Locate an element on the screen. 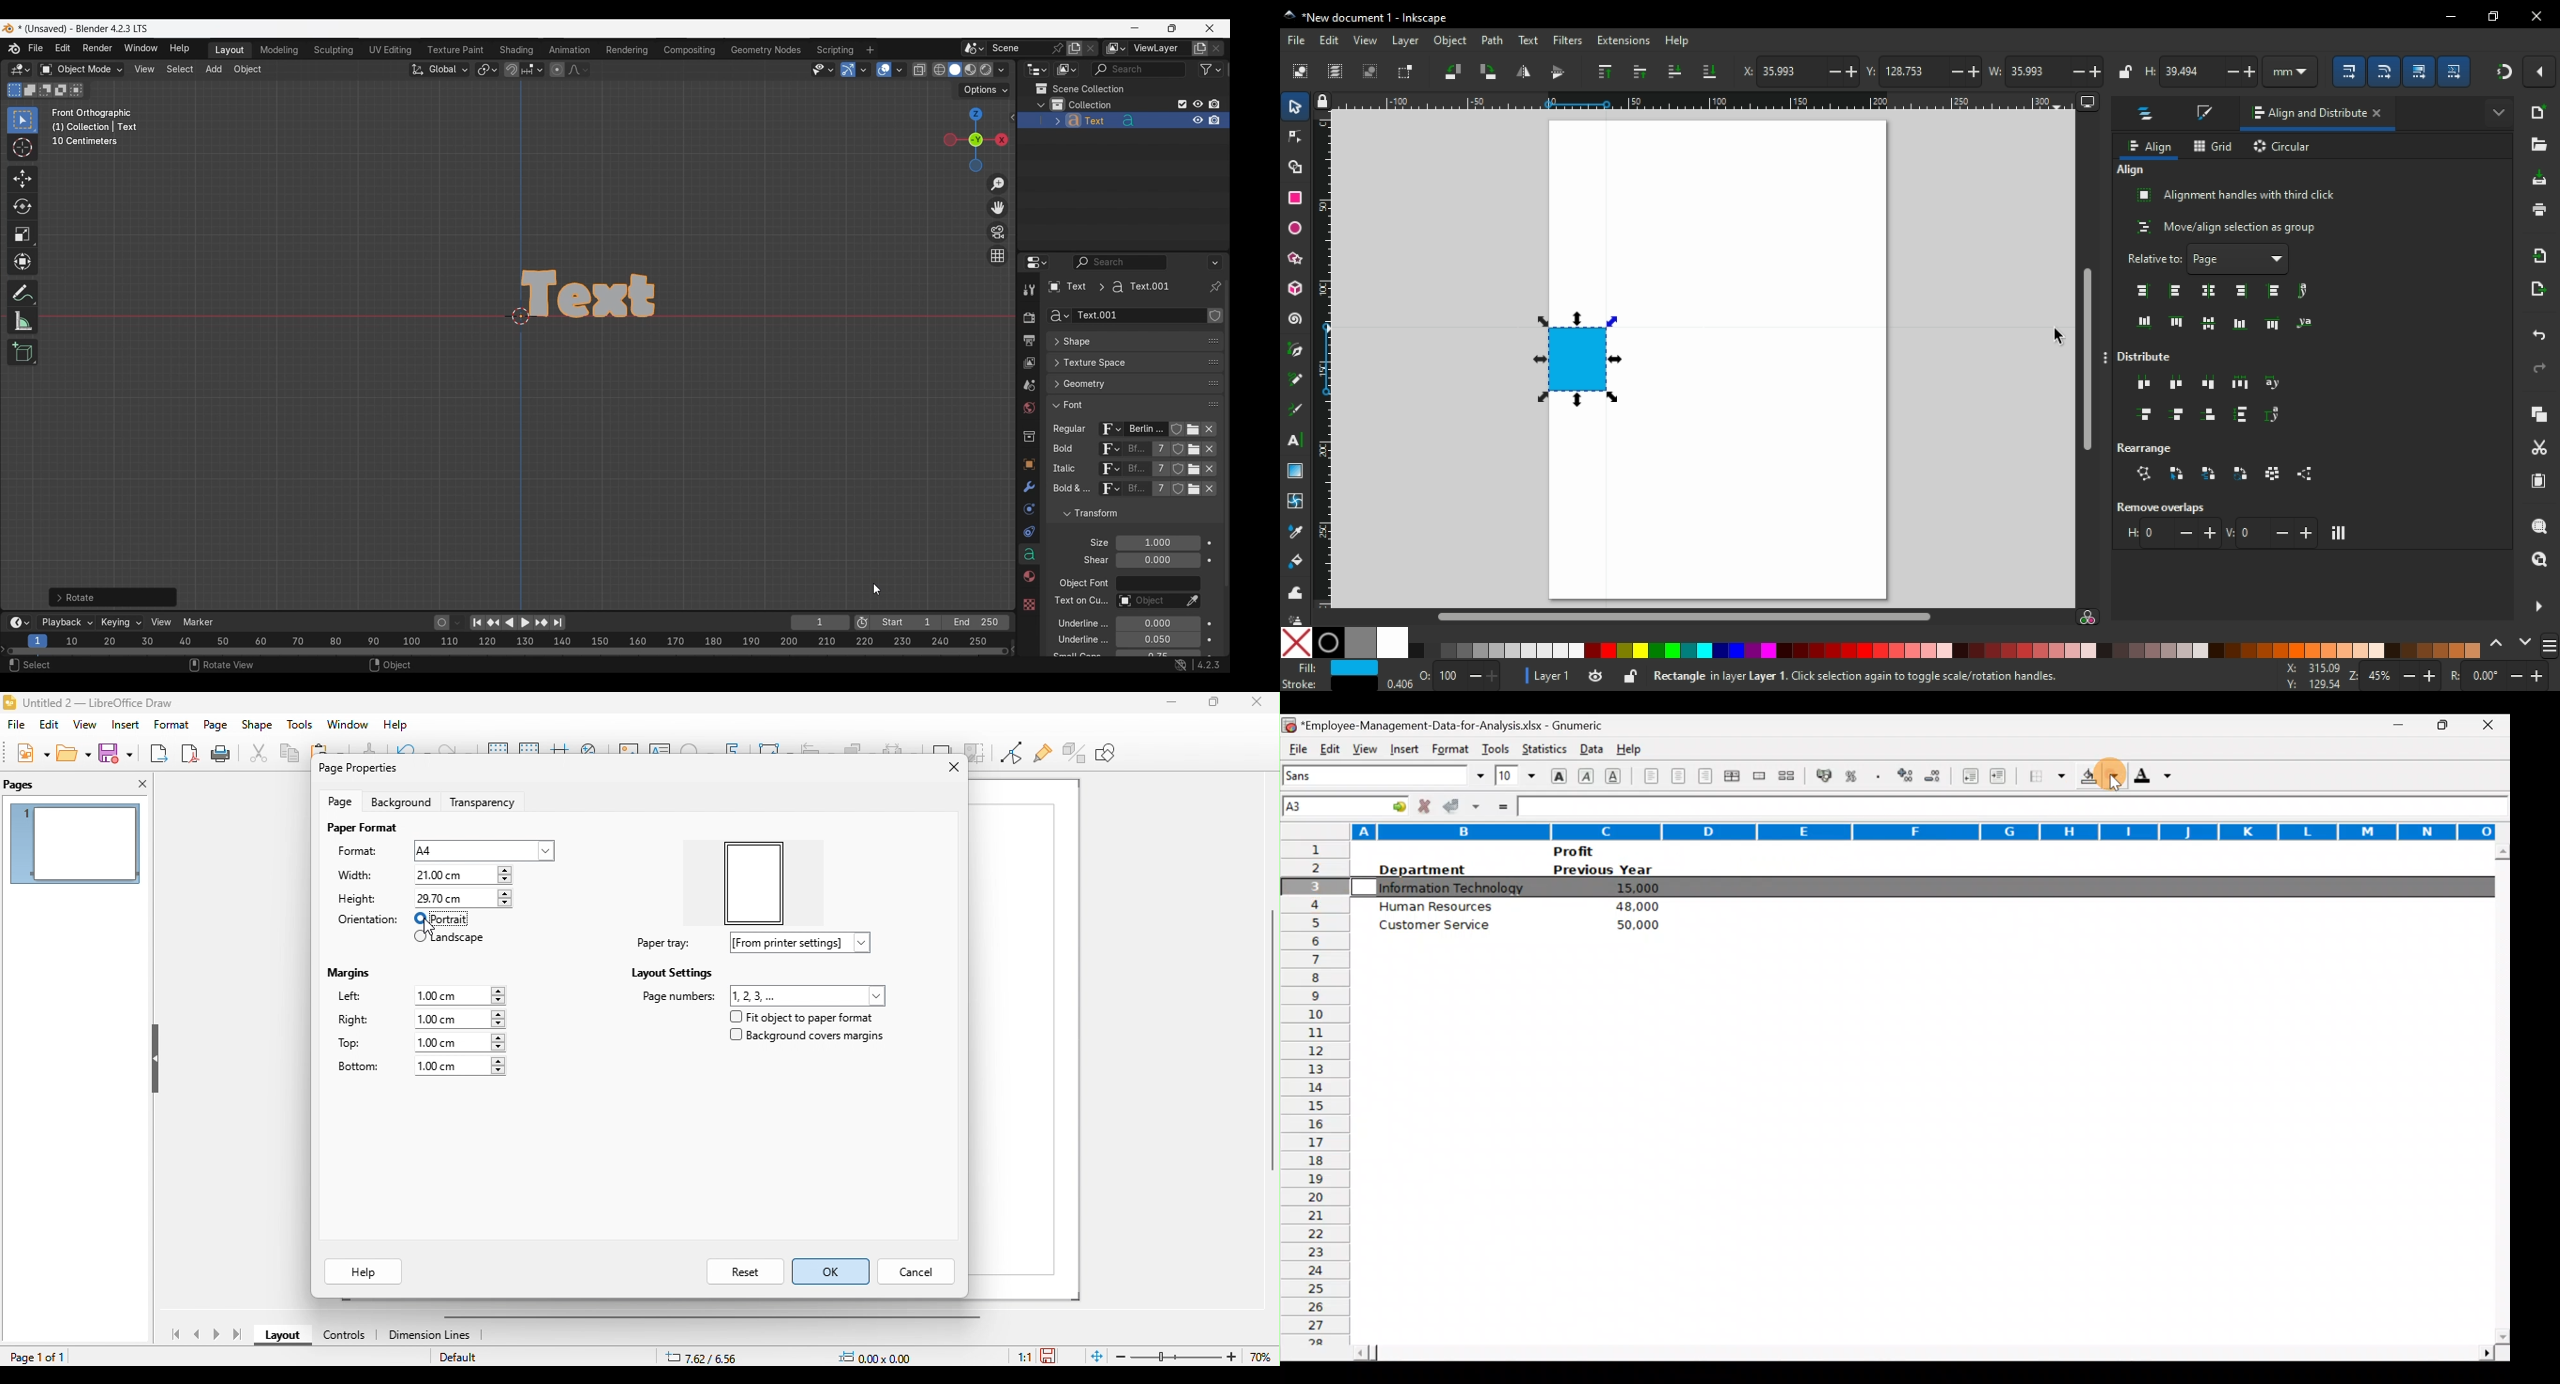 Image resolution: width=2576 pixels, height=1400 pixels. hide is located at coordinates (155, 1059).